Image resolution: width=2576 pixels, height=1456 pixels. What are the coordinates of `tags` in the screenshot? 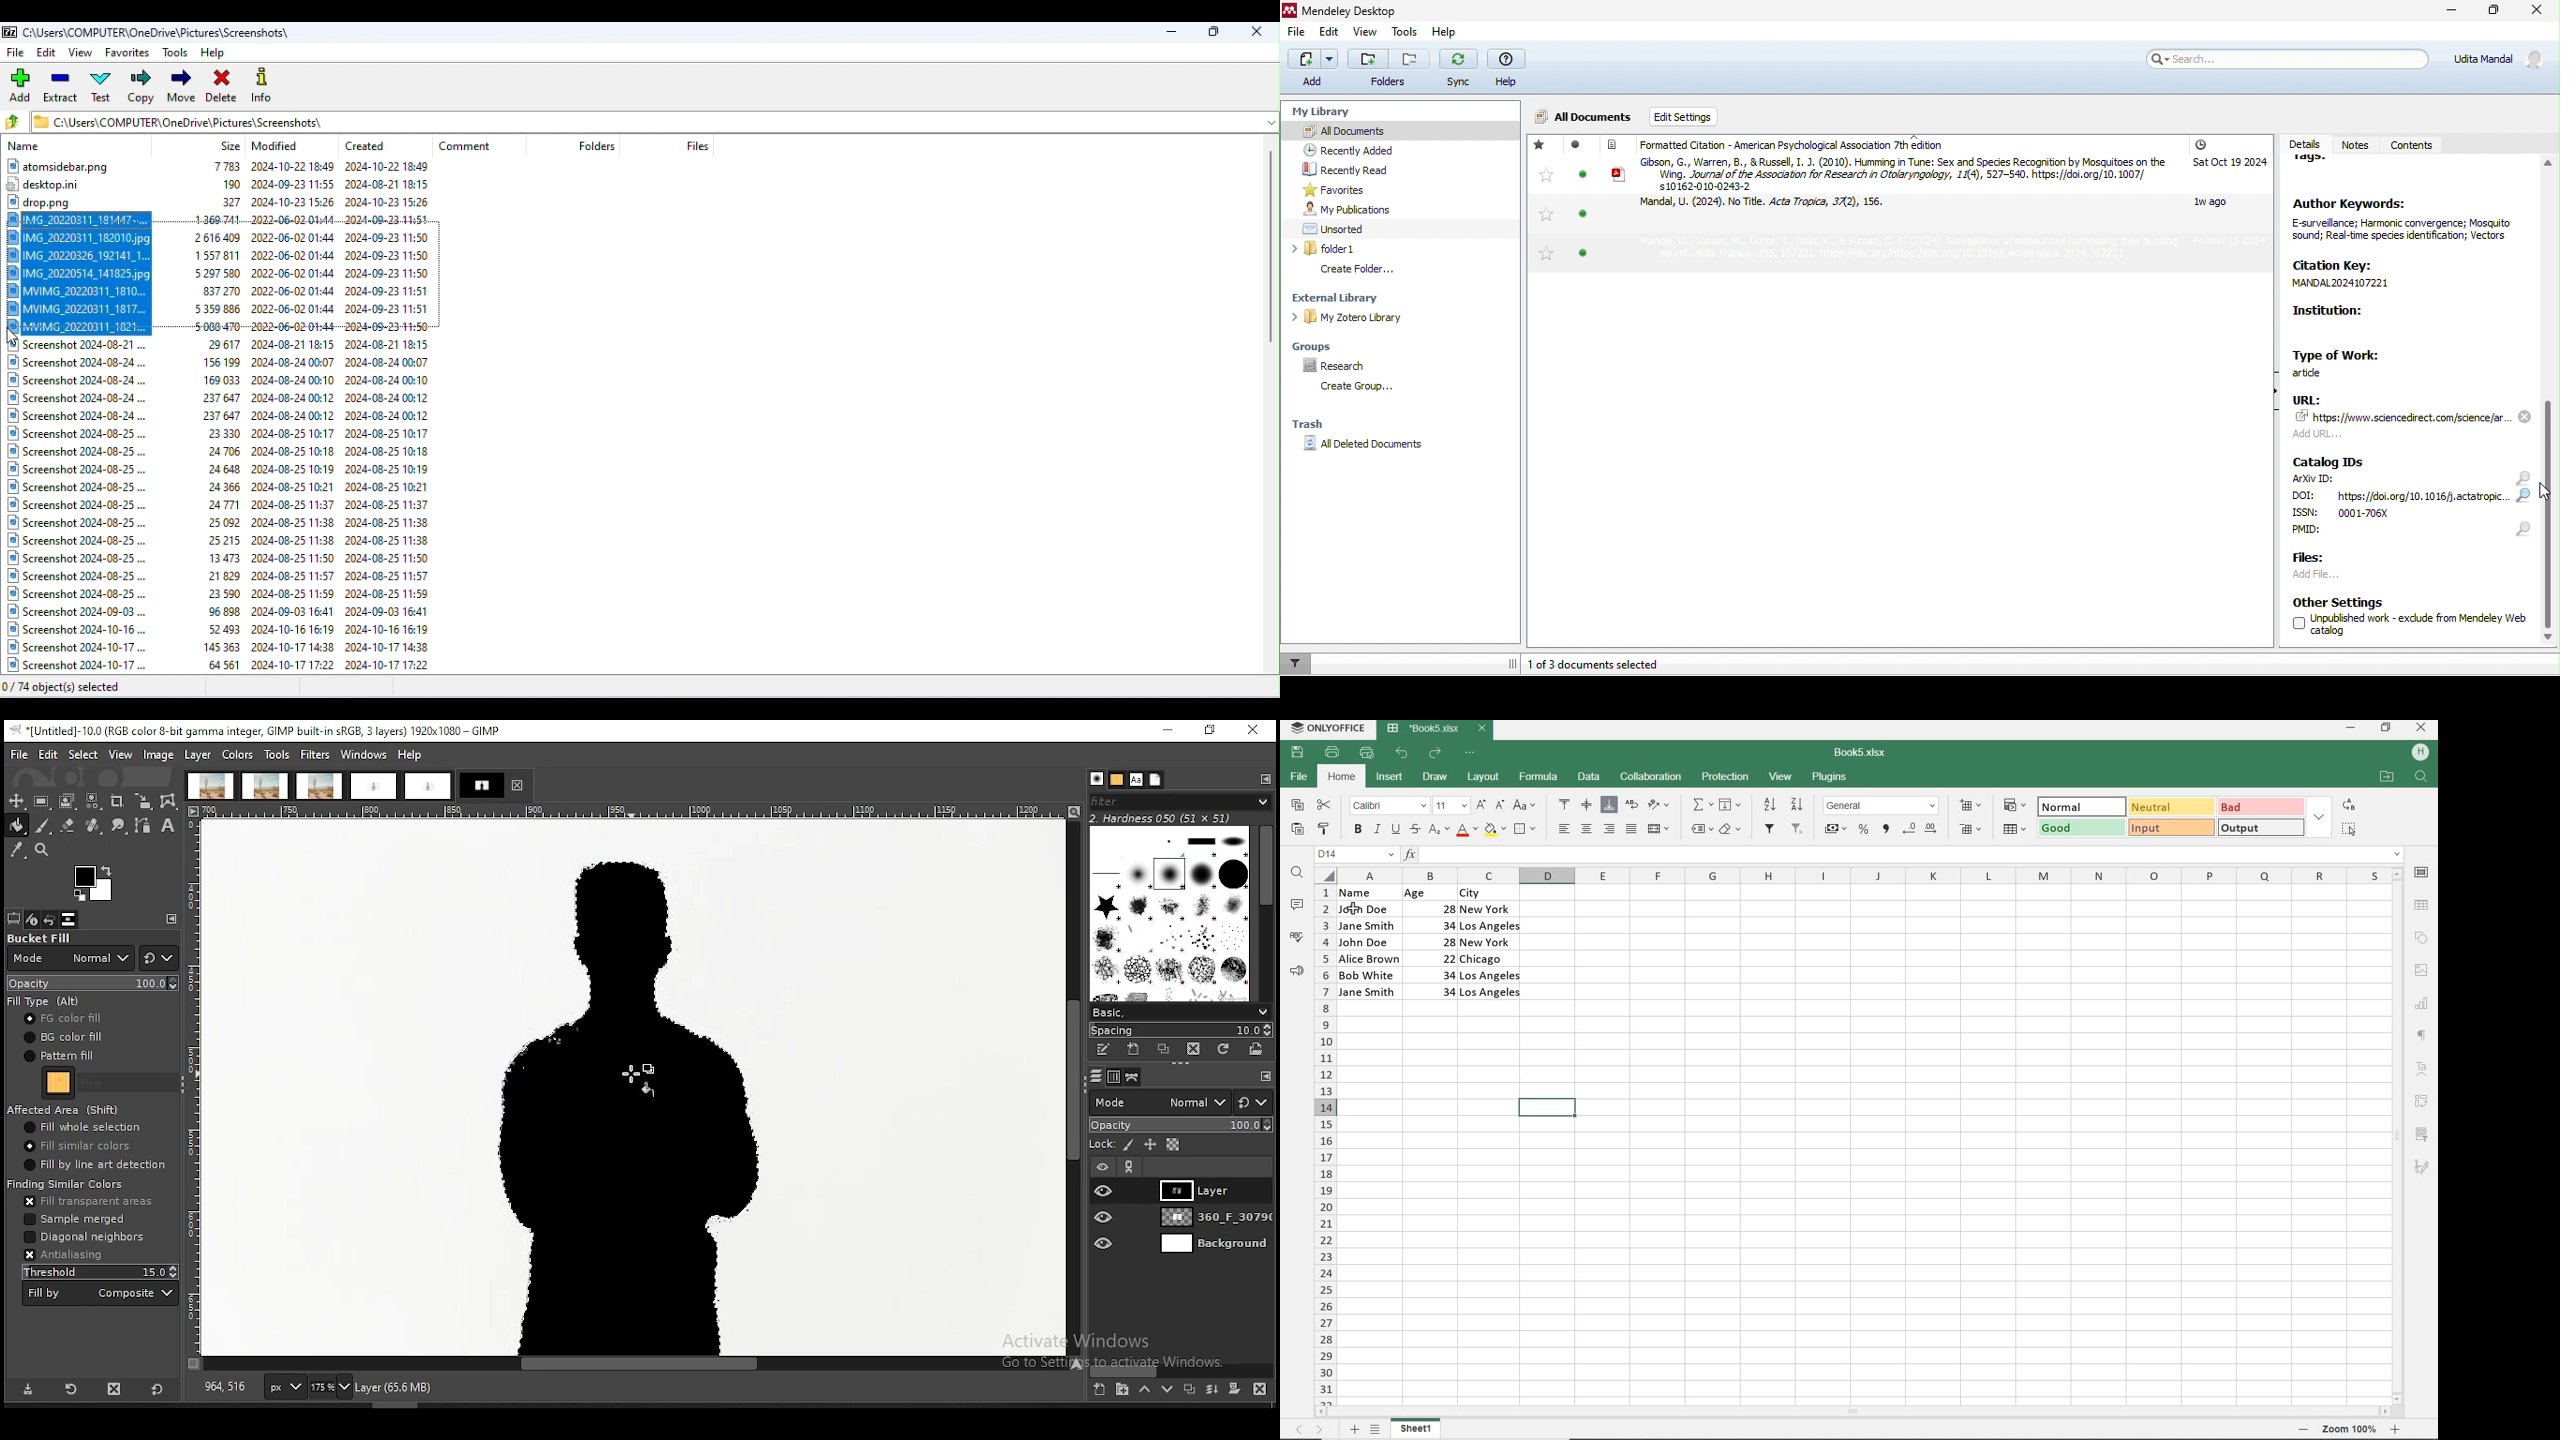 It's located at (2317, 165).